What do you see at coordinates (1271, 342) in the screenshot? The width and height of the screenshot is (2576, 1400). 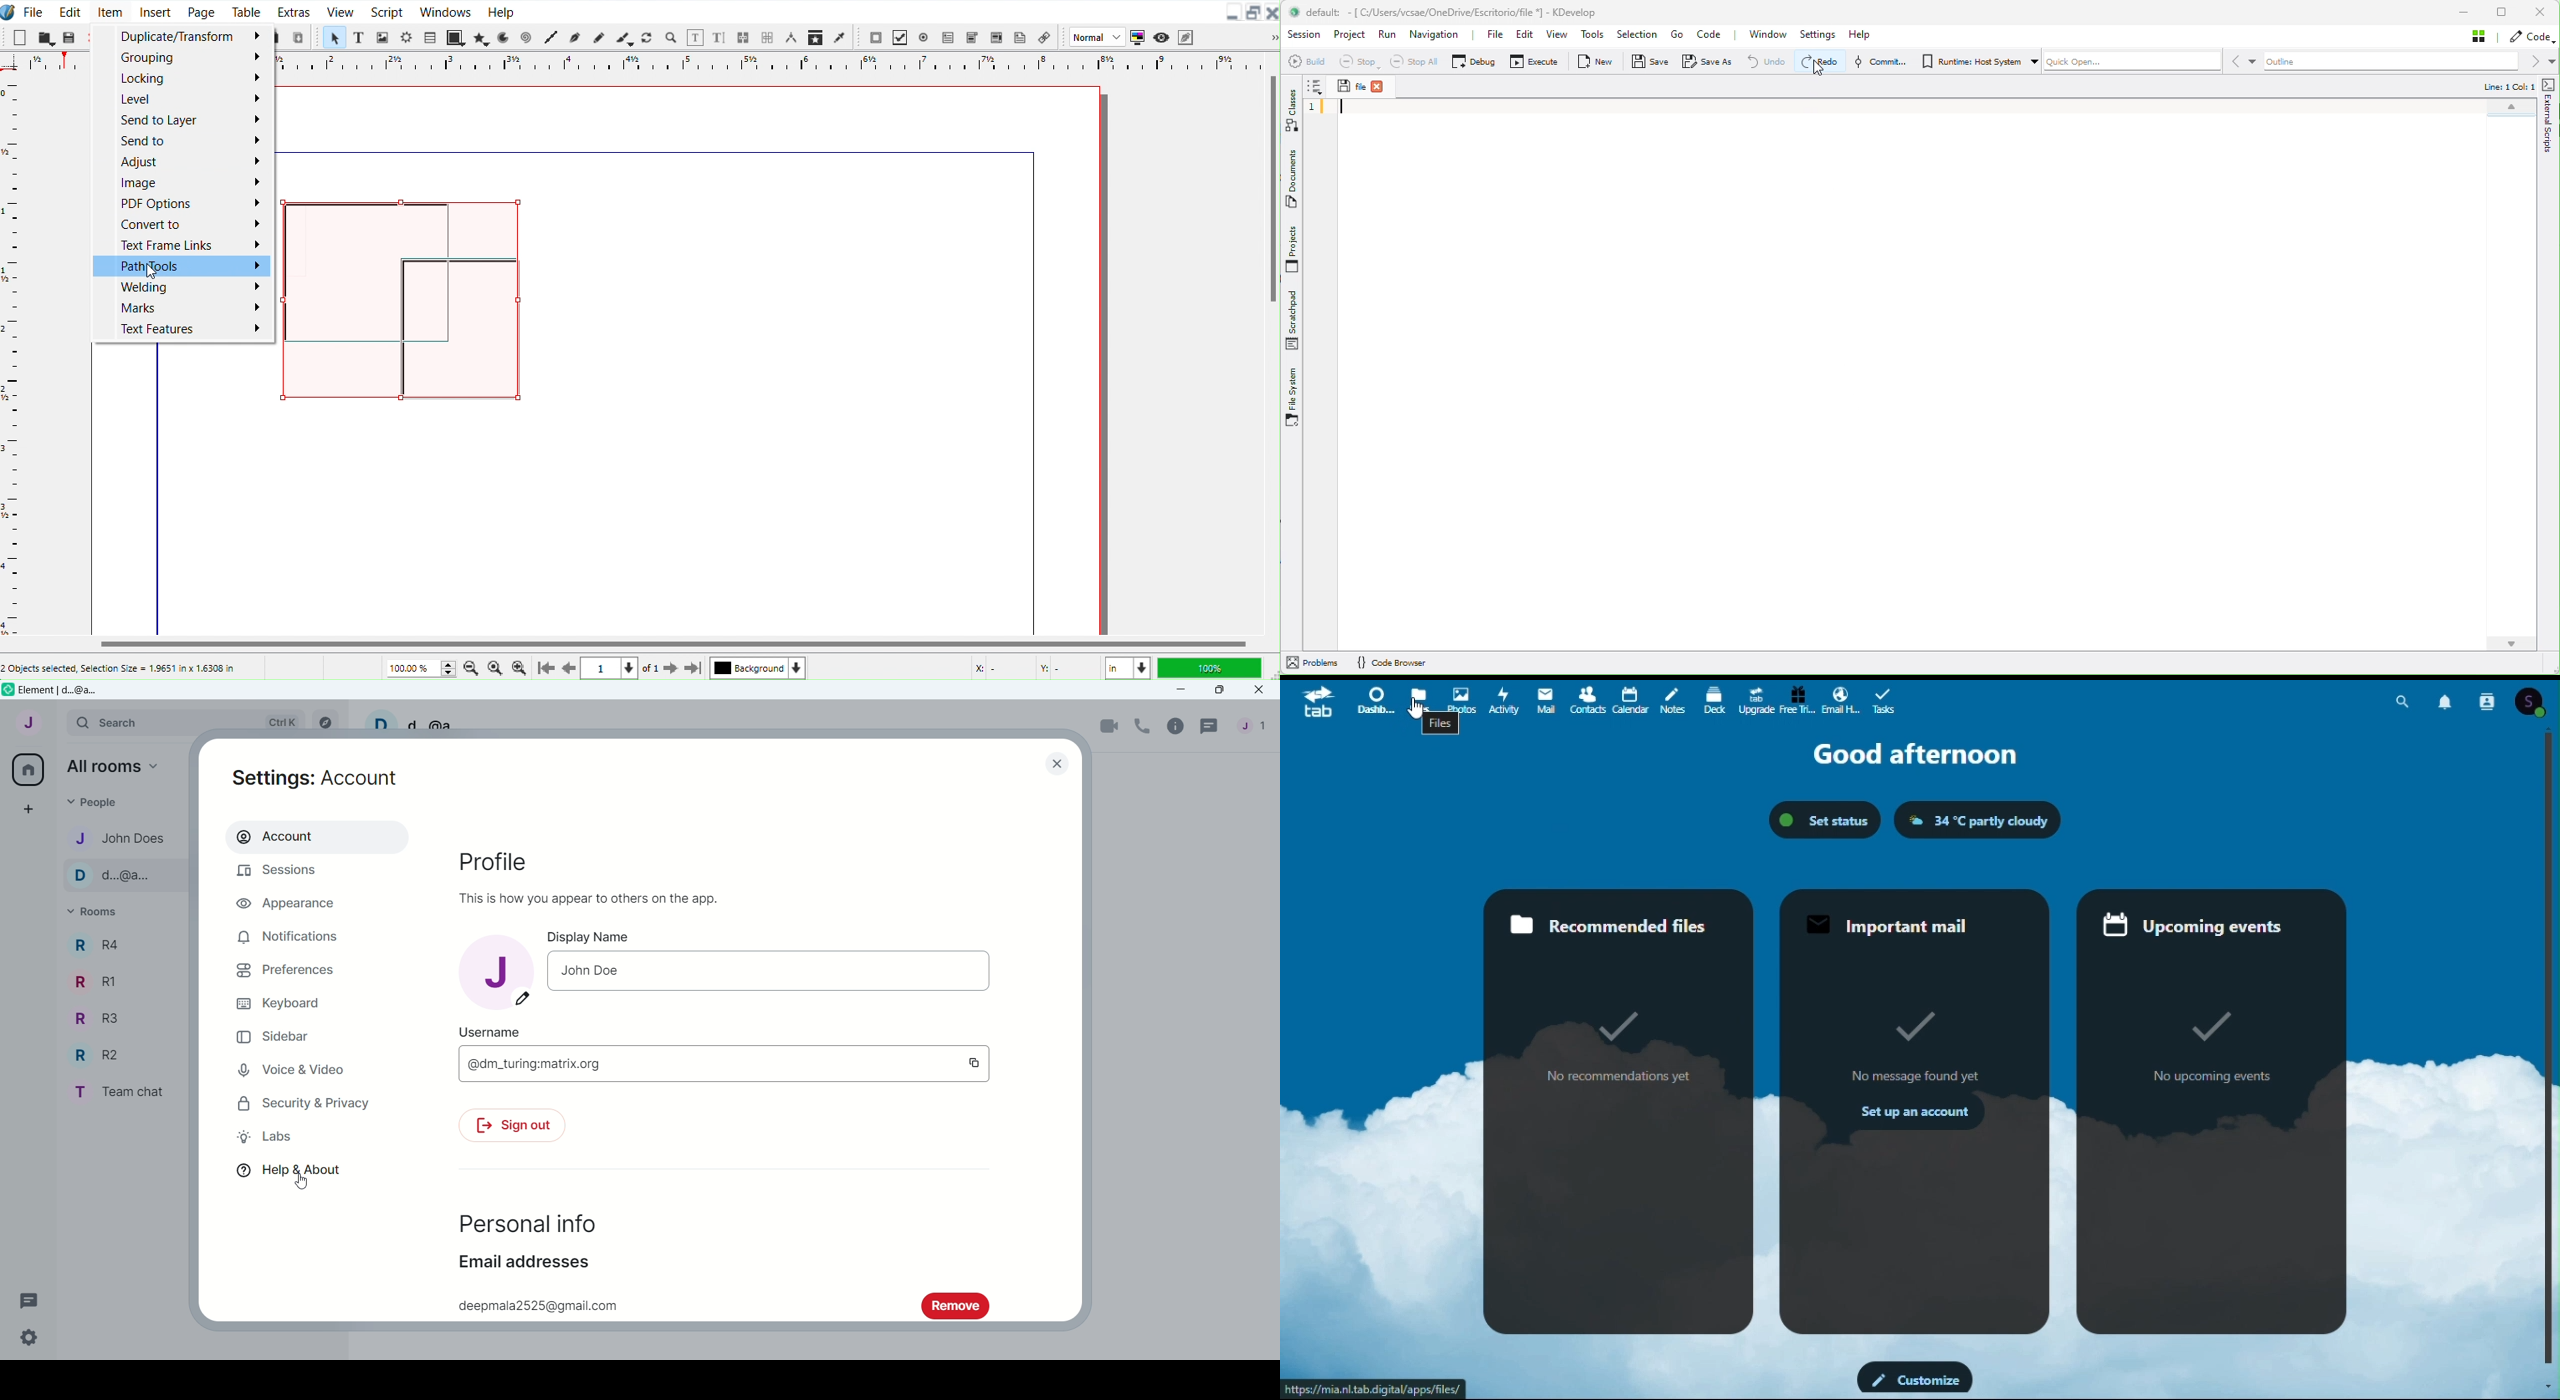 I see `Vertical Scroll Bar` at bounding box center [1271, 342].